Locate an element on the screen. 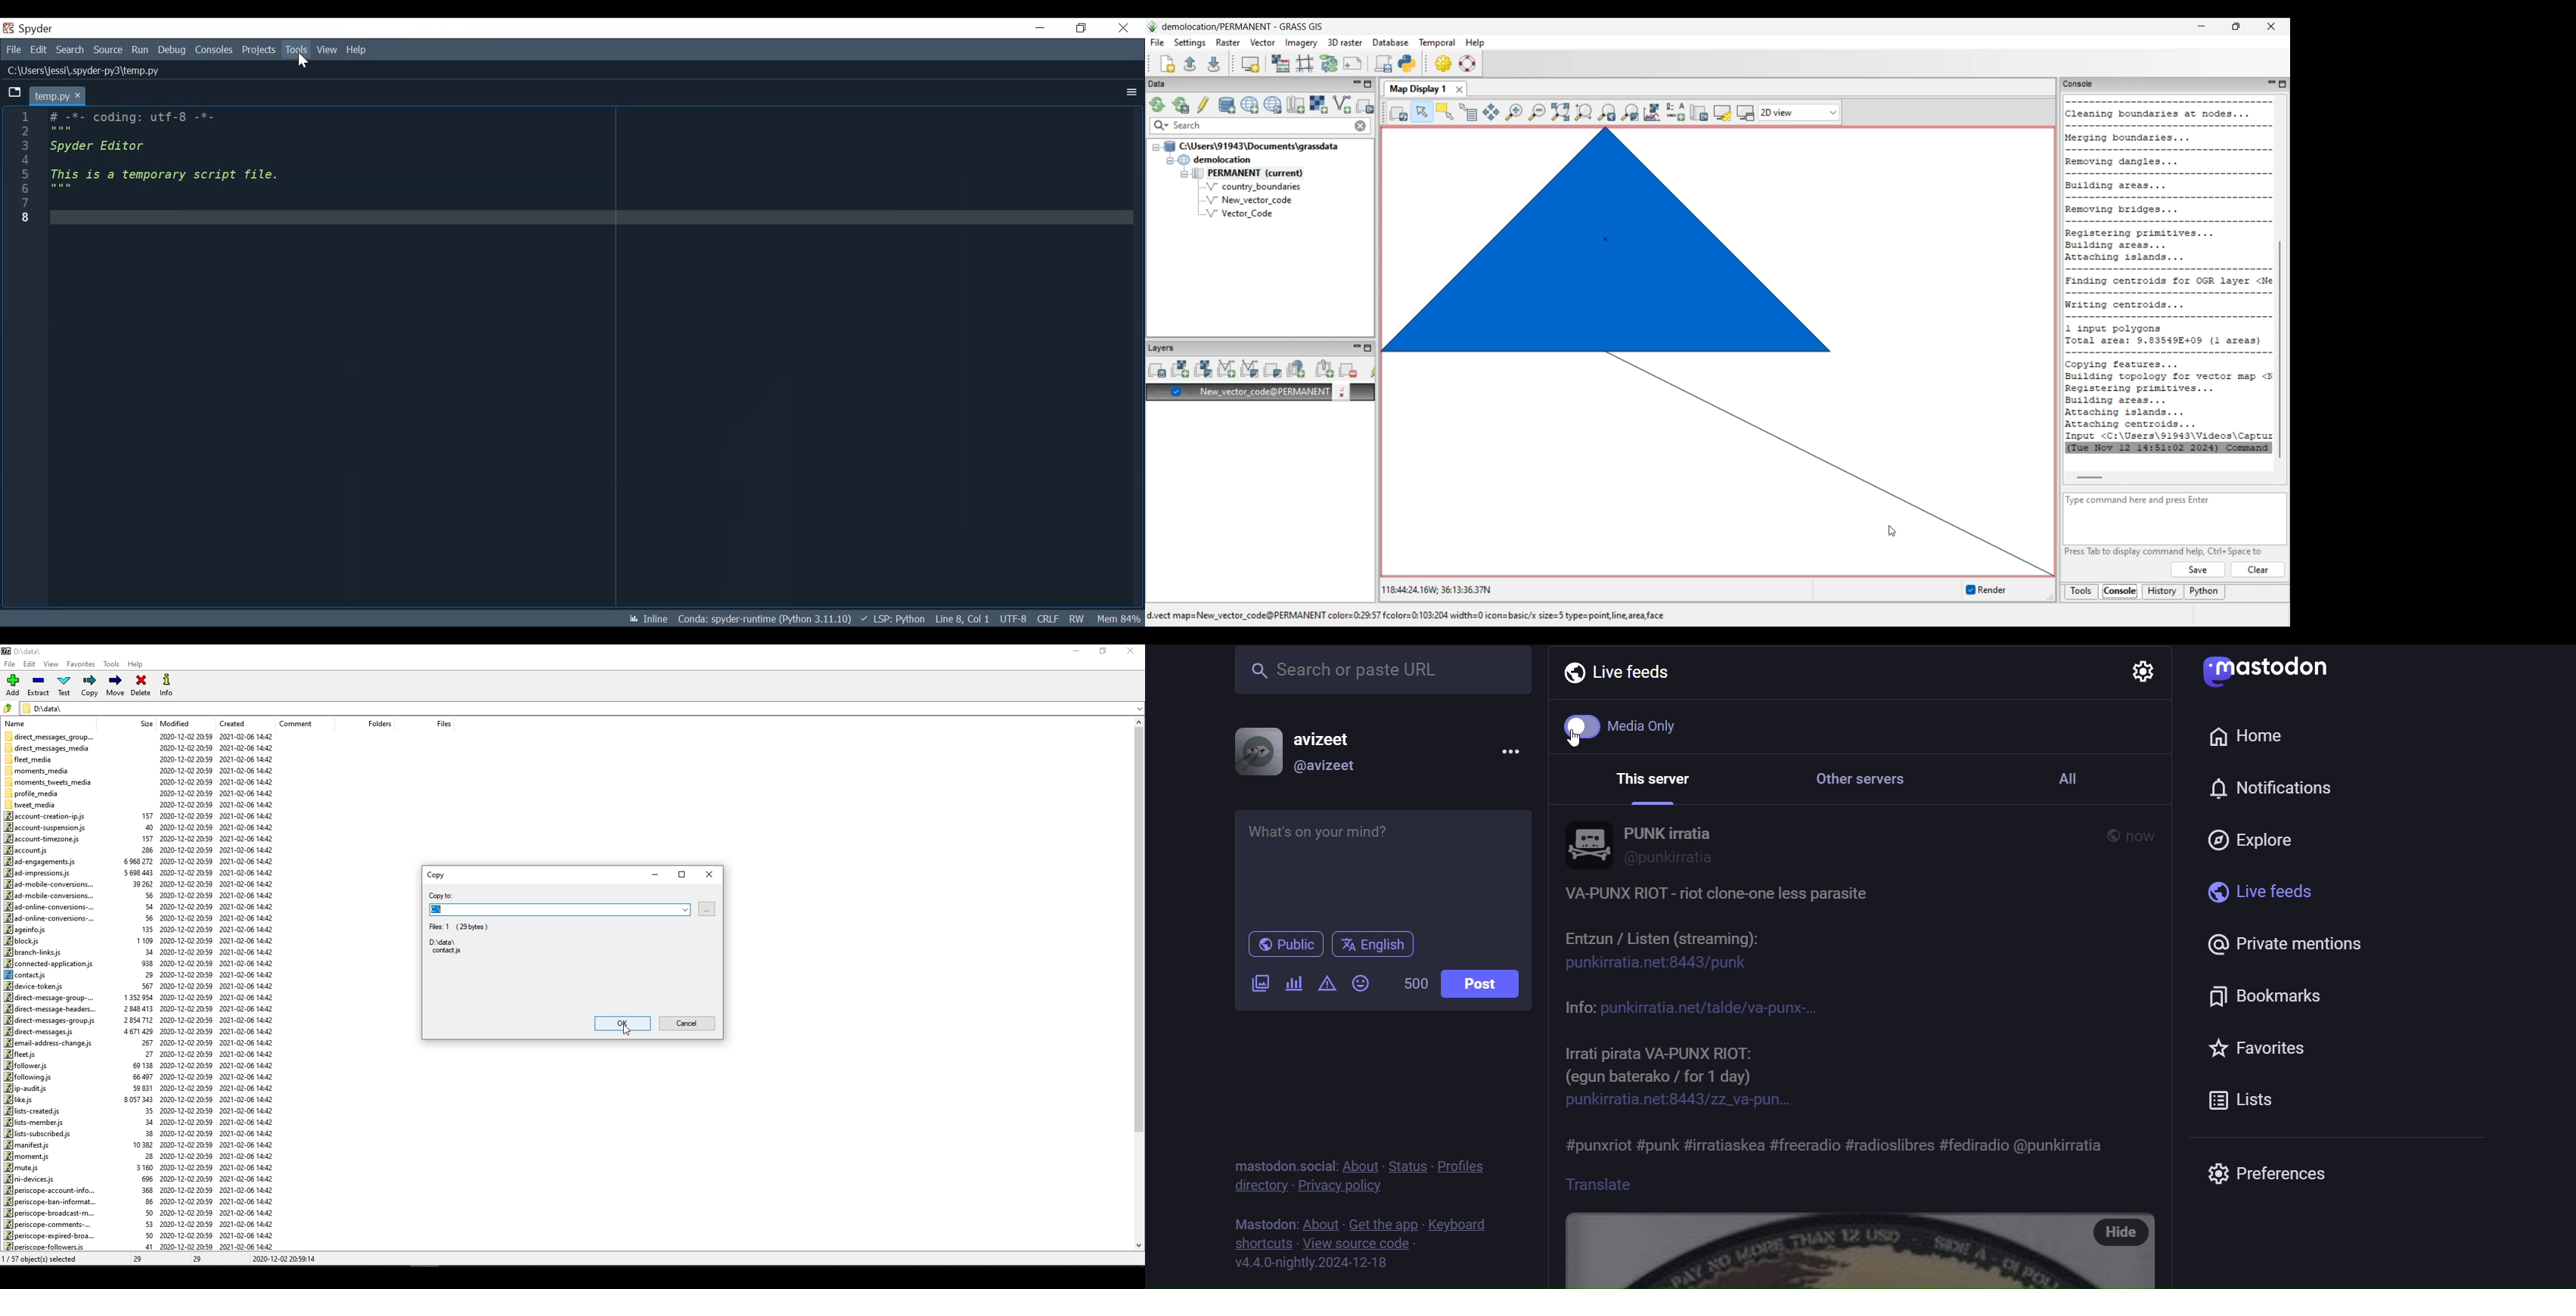 The image size is (2576, 1316). menu is located at coordinates (1515, 750).